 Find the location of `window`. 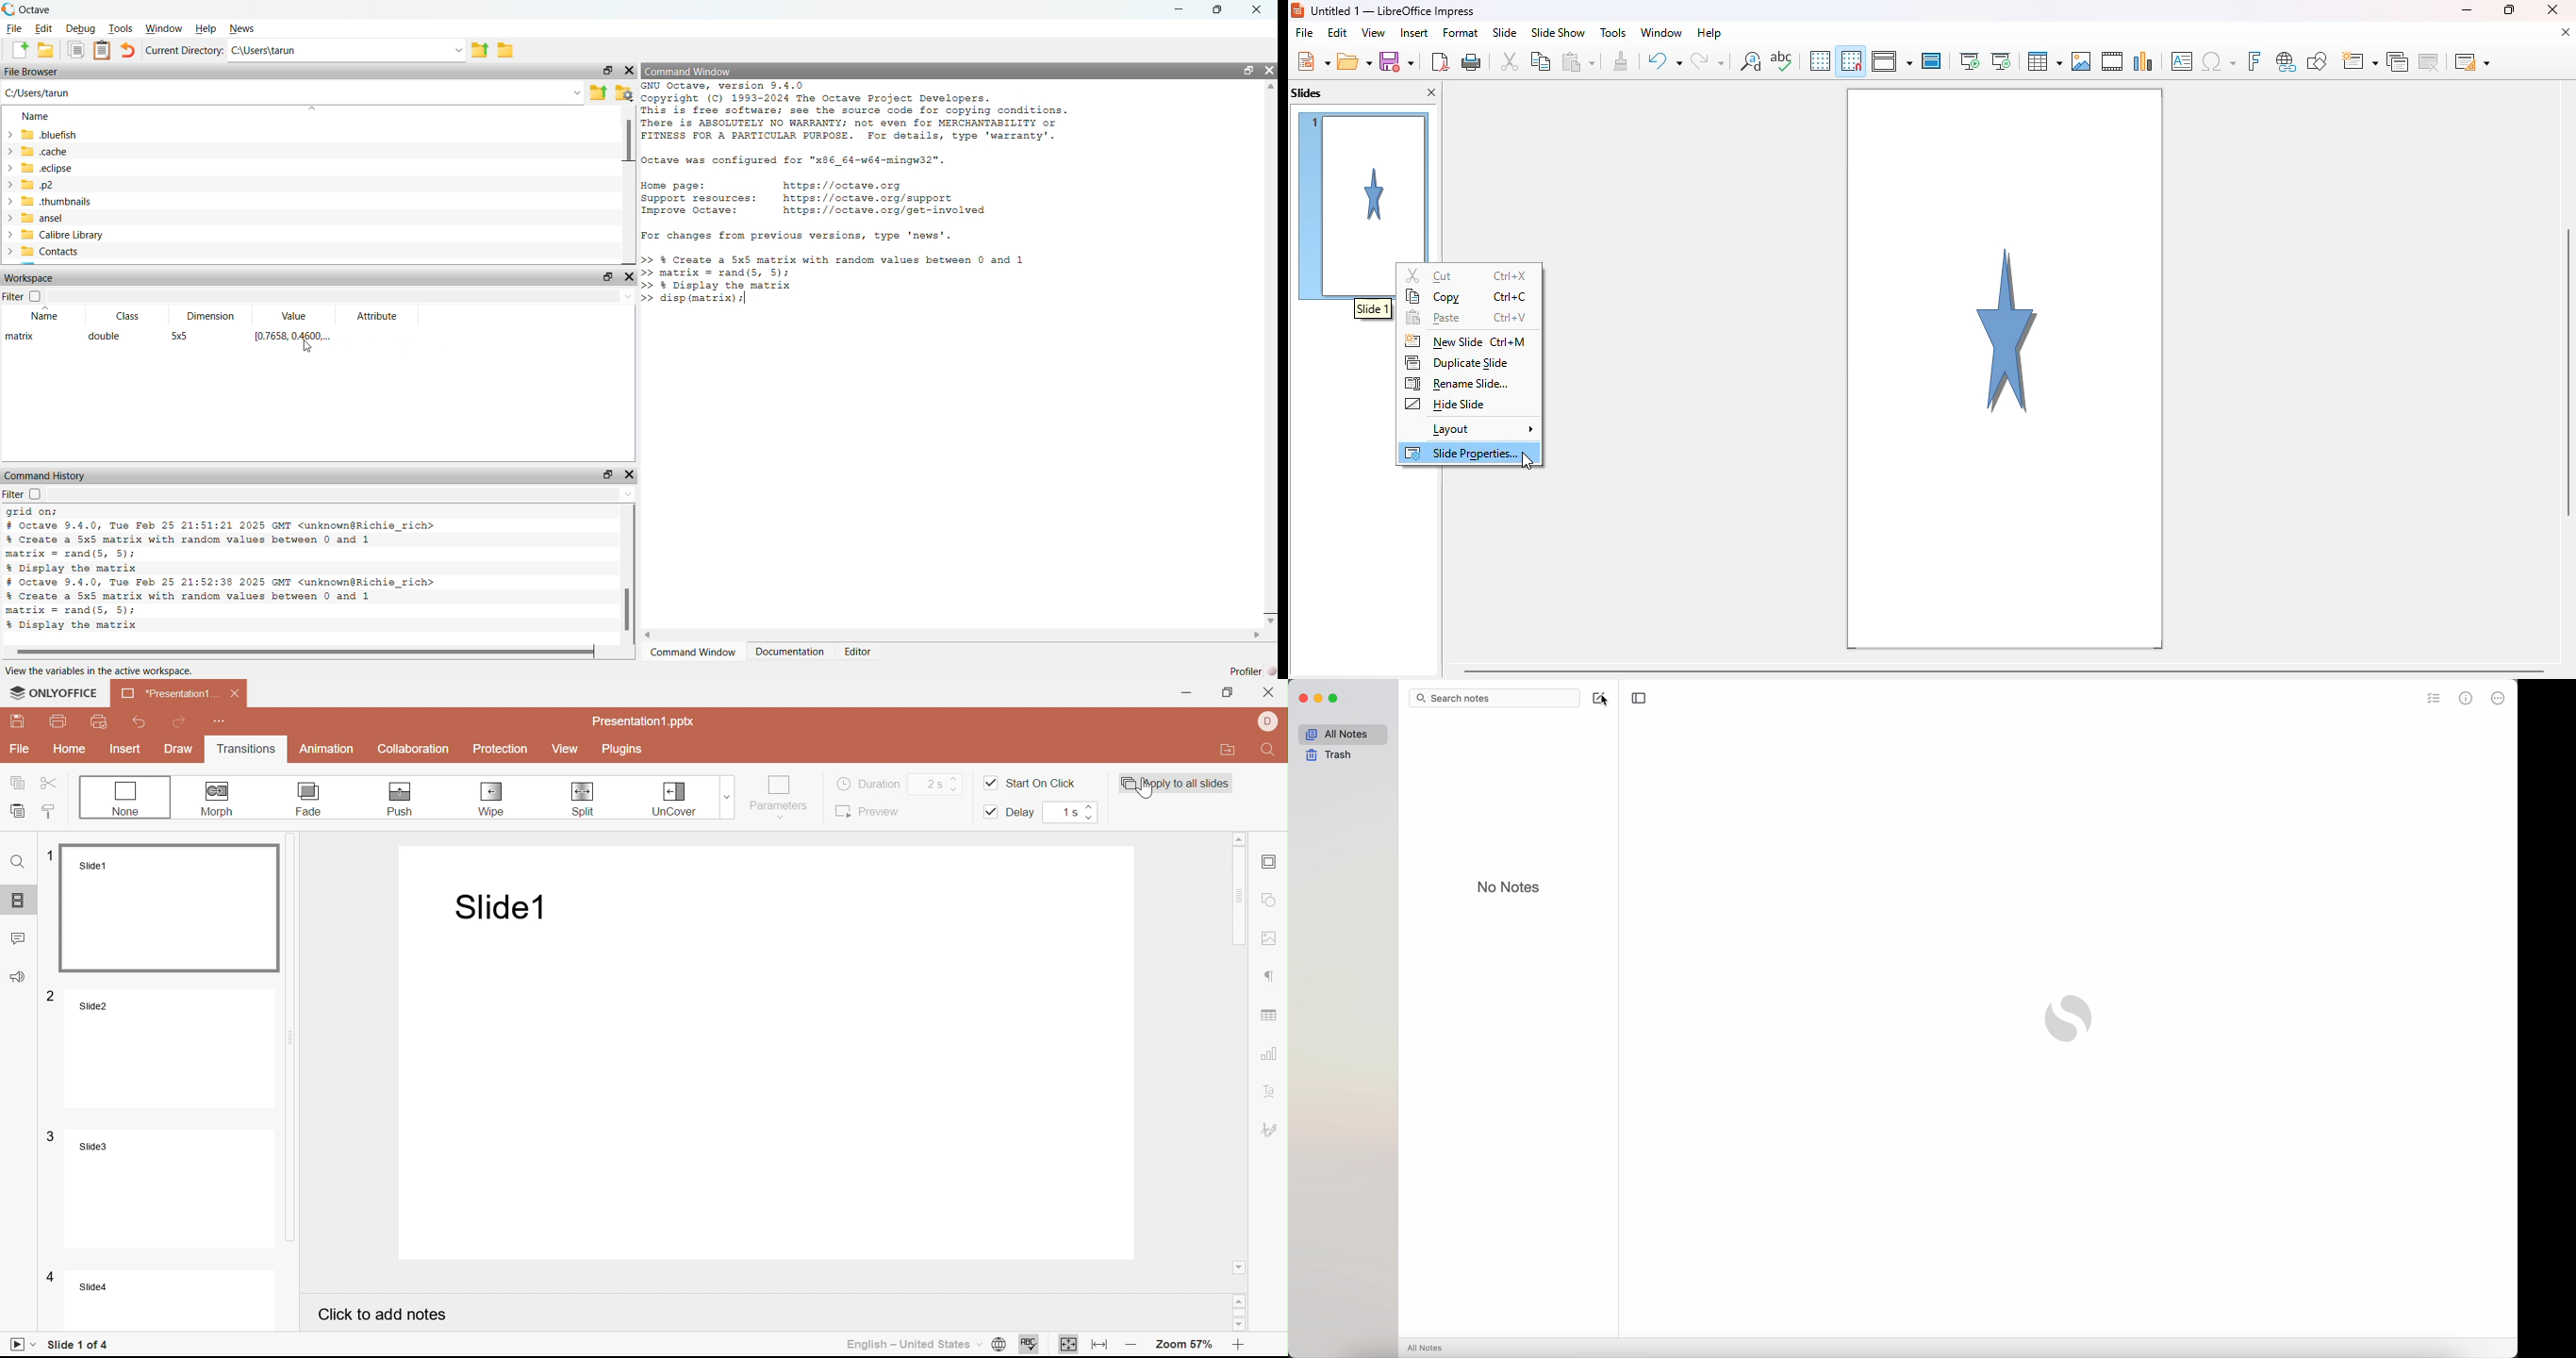

window is located at coordinates (1660, 33).